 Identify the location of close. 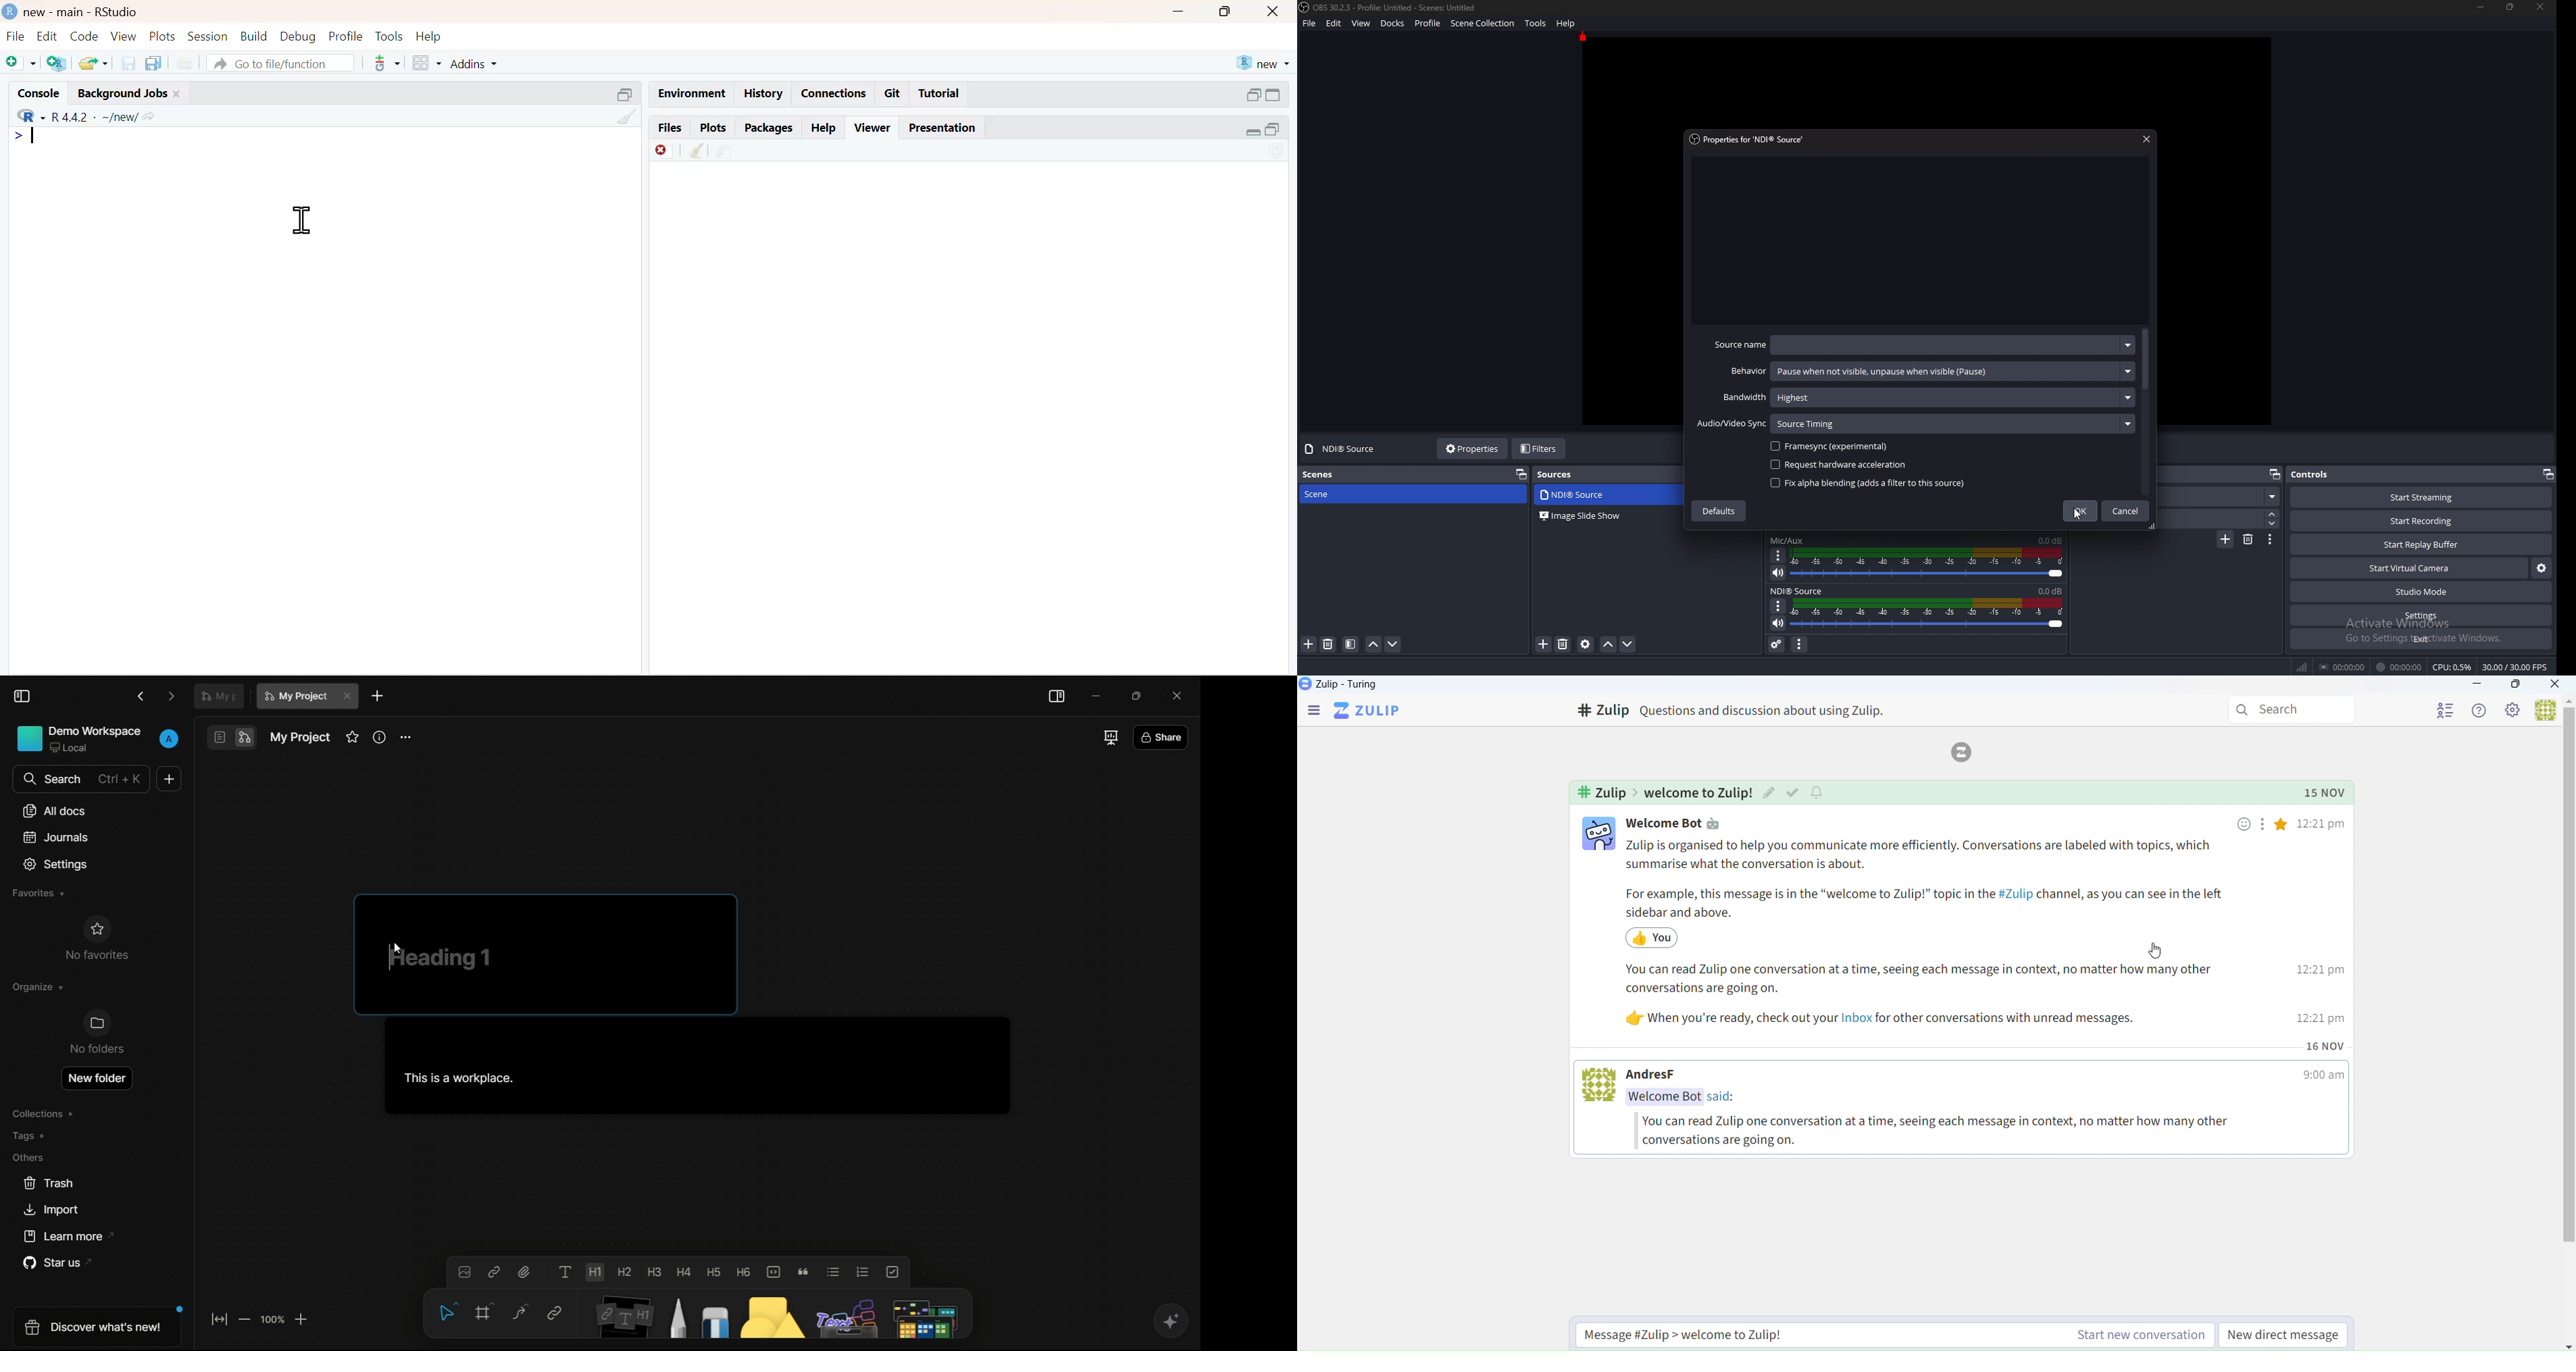
(1273, 12).